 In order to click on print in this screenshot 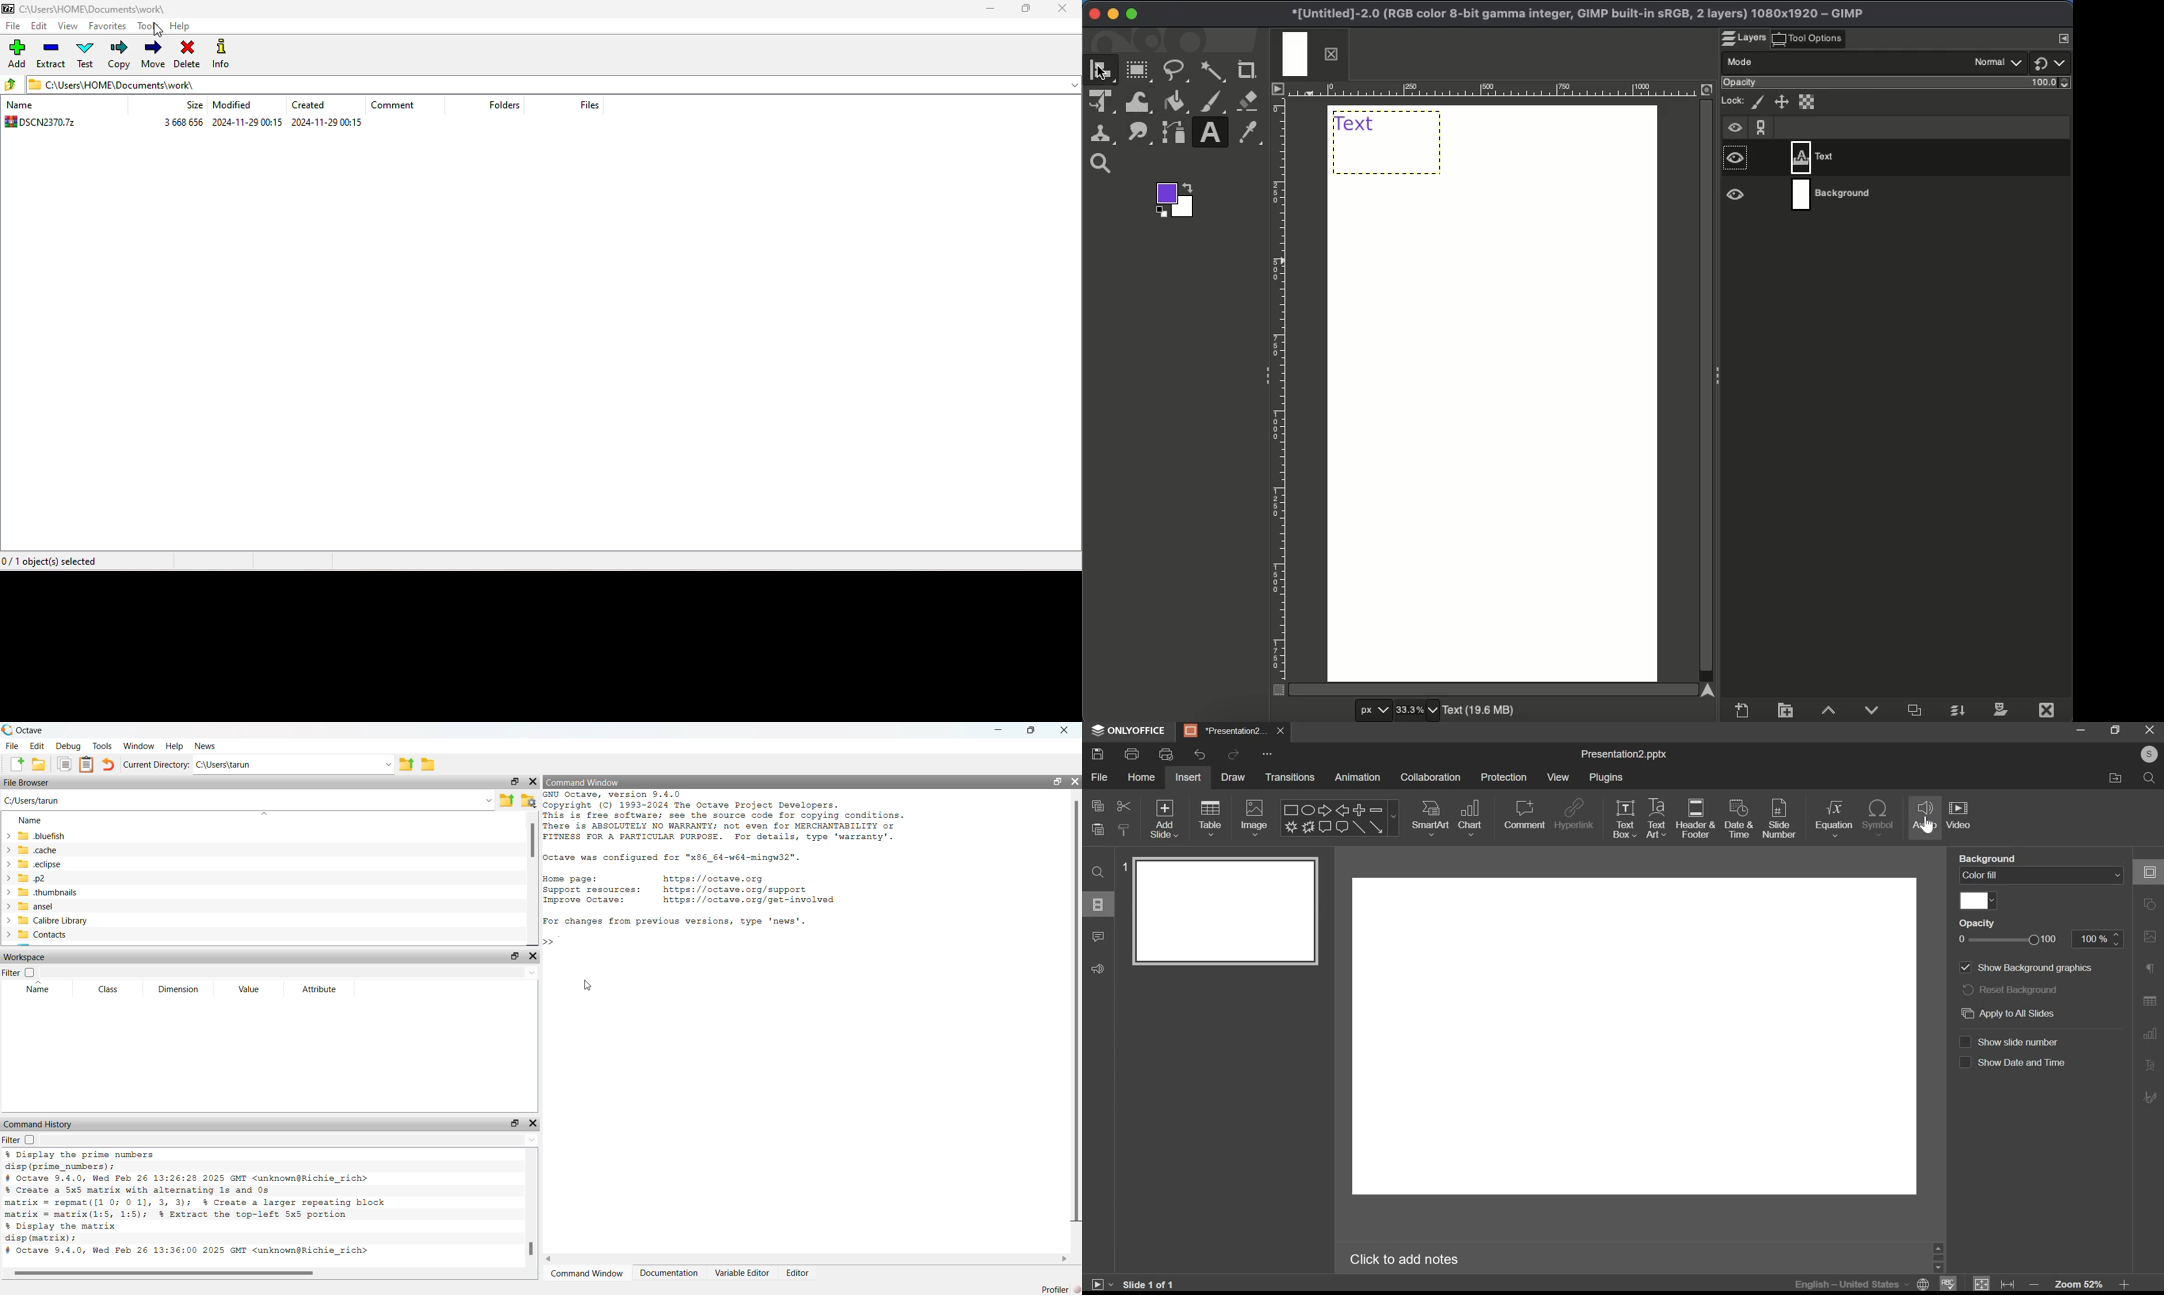, I will do `click(1132, 754)`.